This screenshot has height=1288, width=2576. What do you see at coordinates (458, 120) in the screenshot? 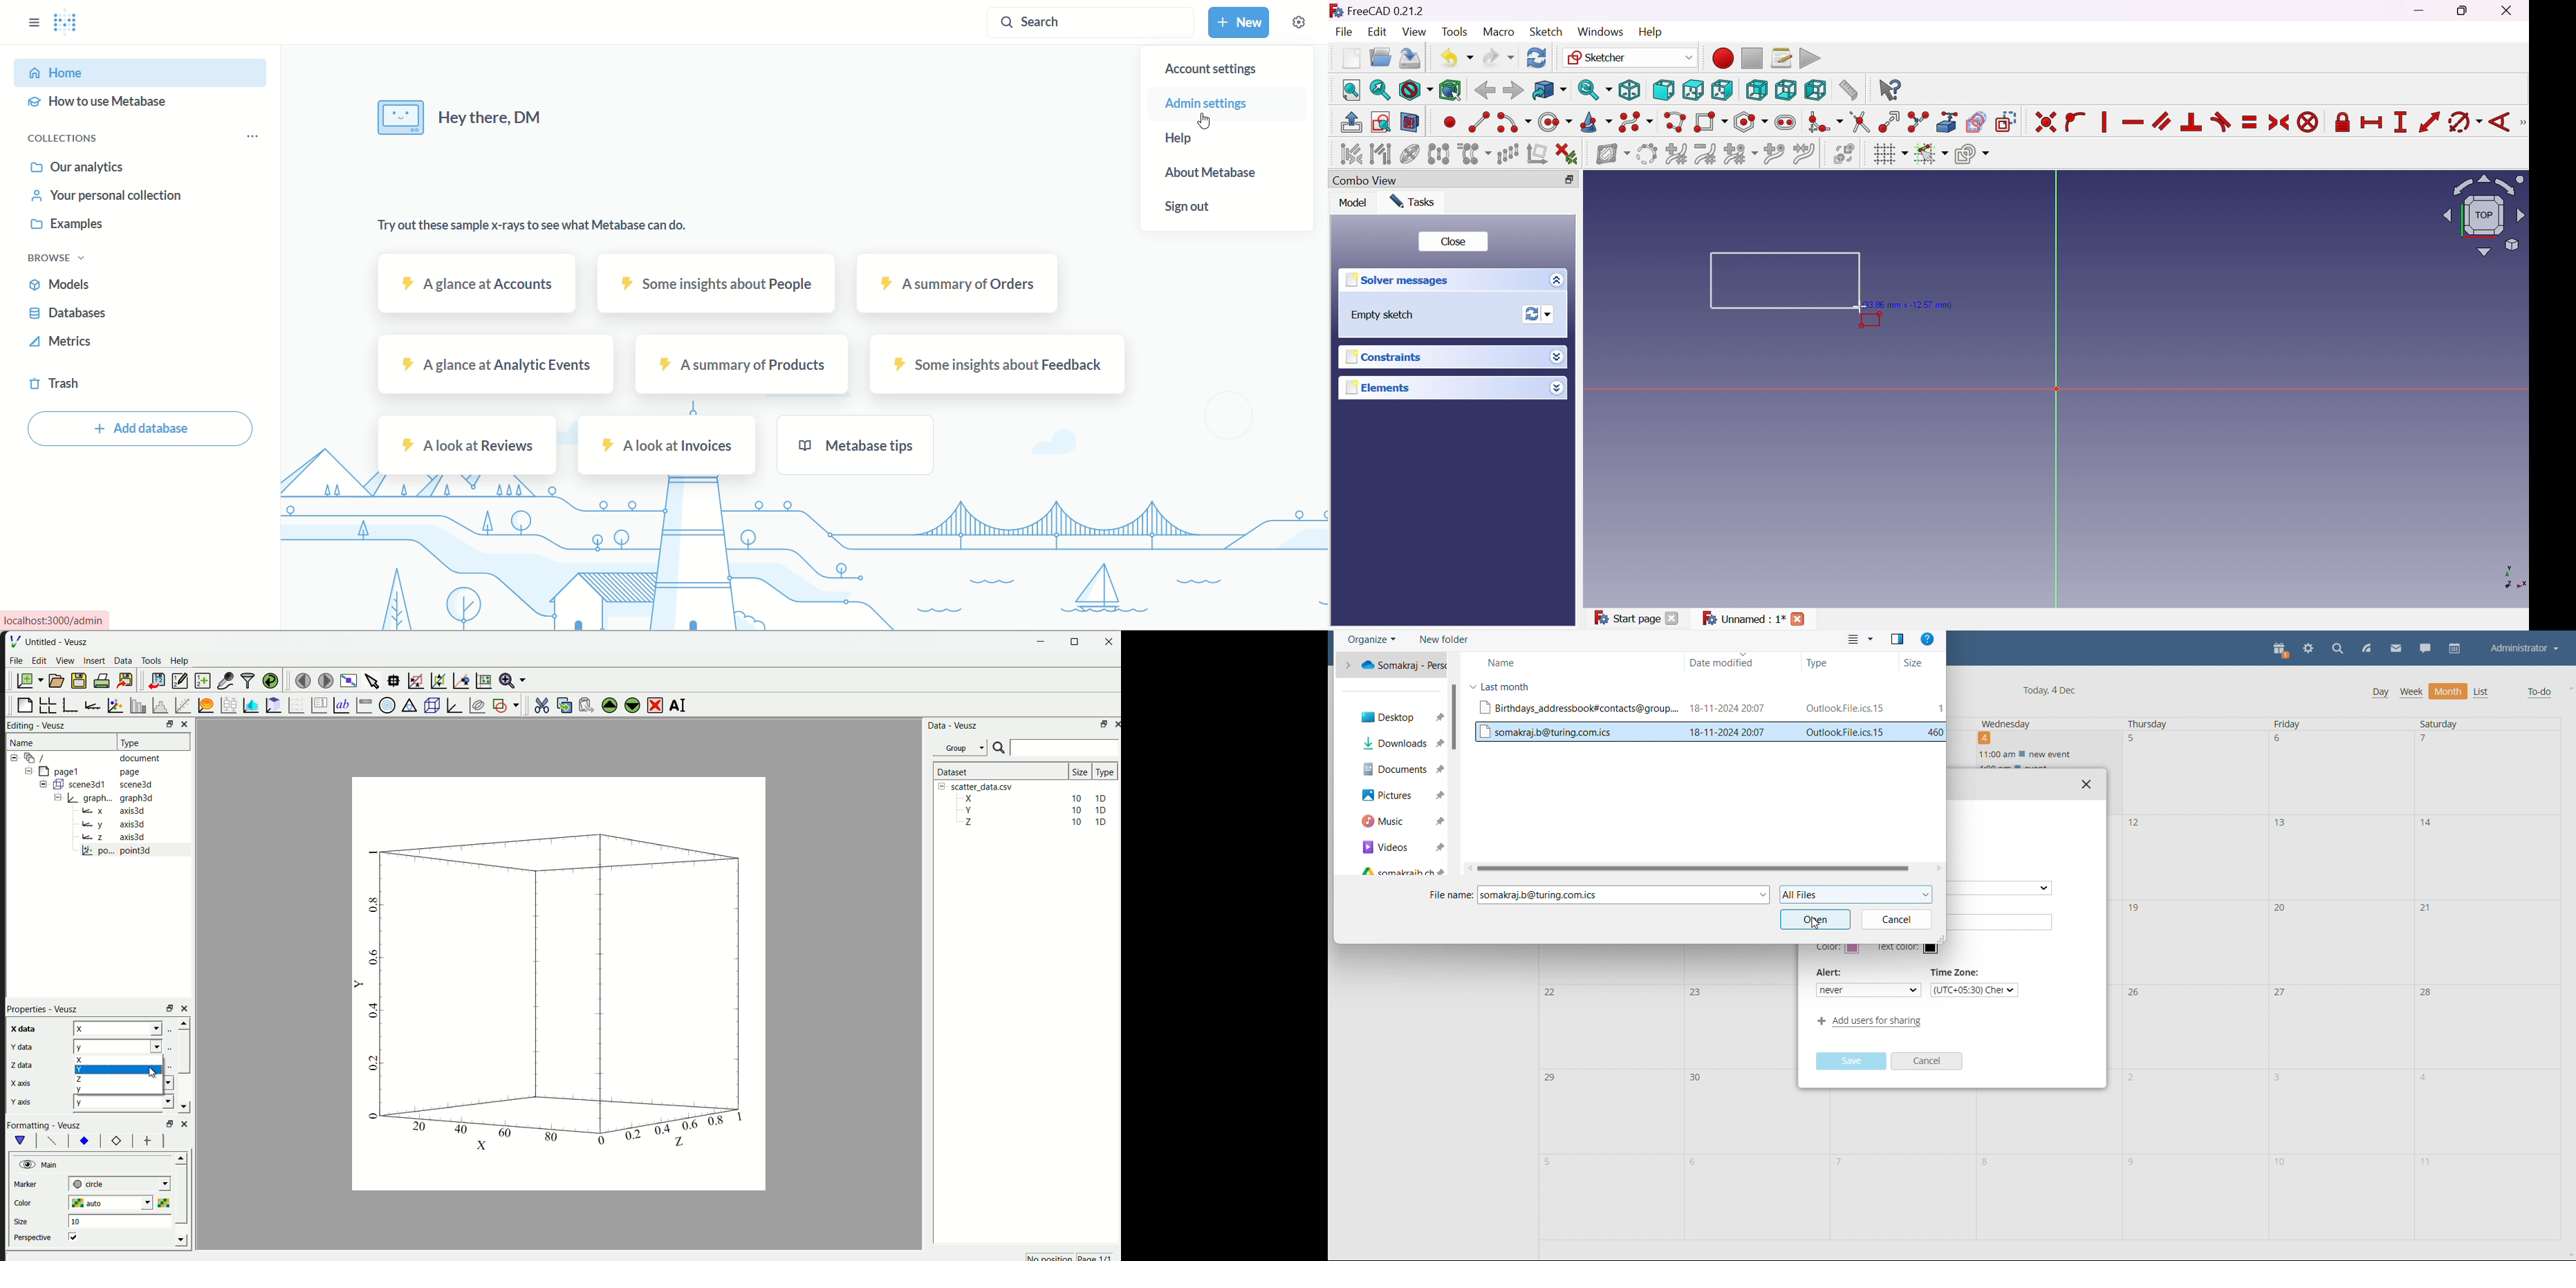
I see `text` at bounding box center [458, 120].